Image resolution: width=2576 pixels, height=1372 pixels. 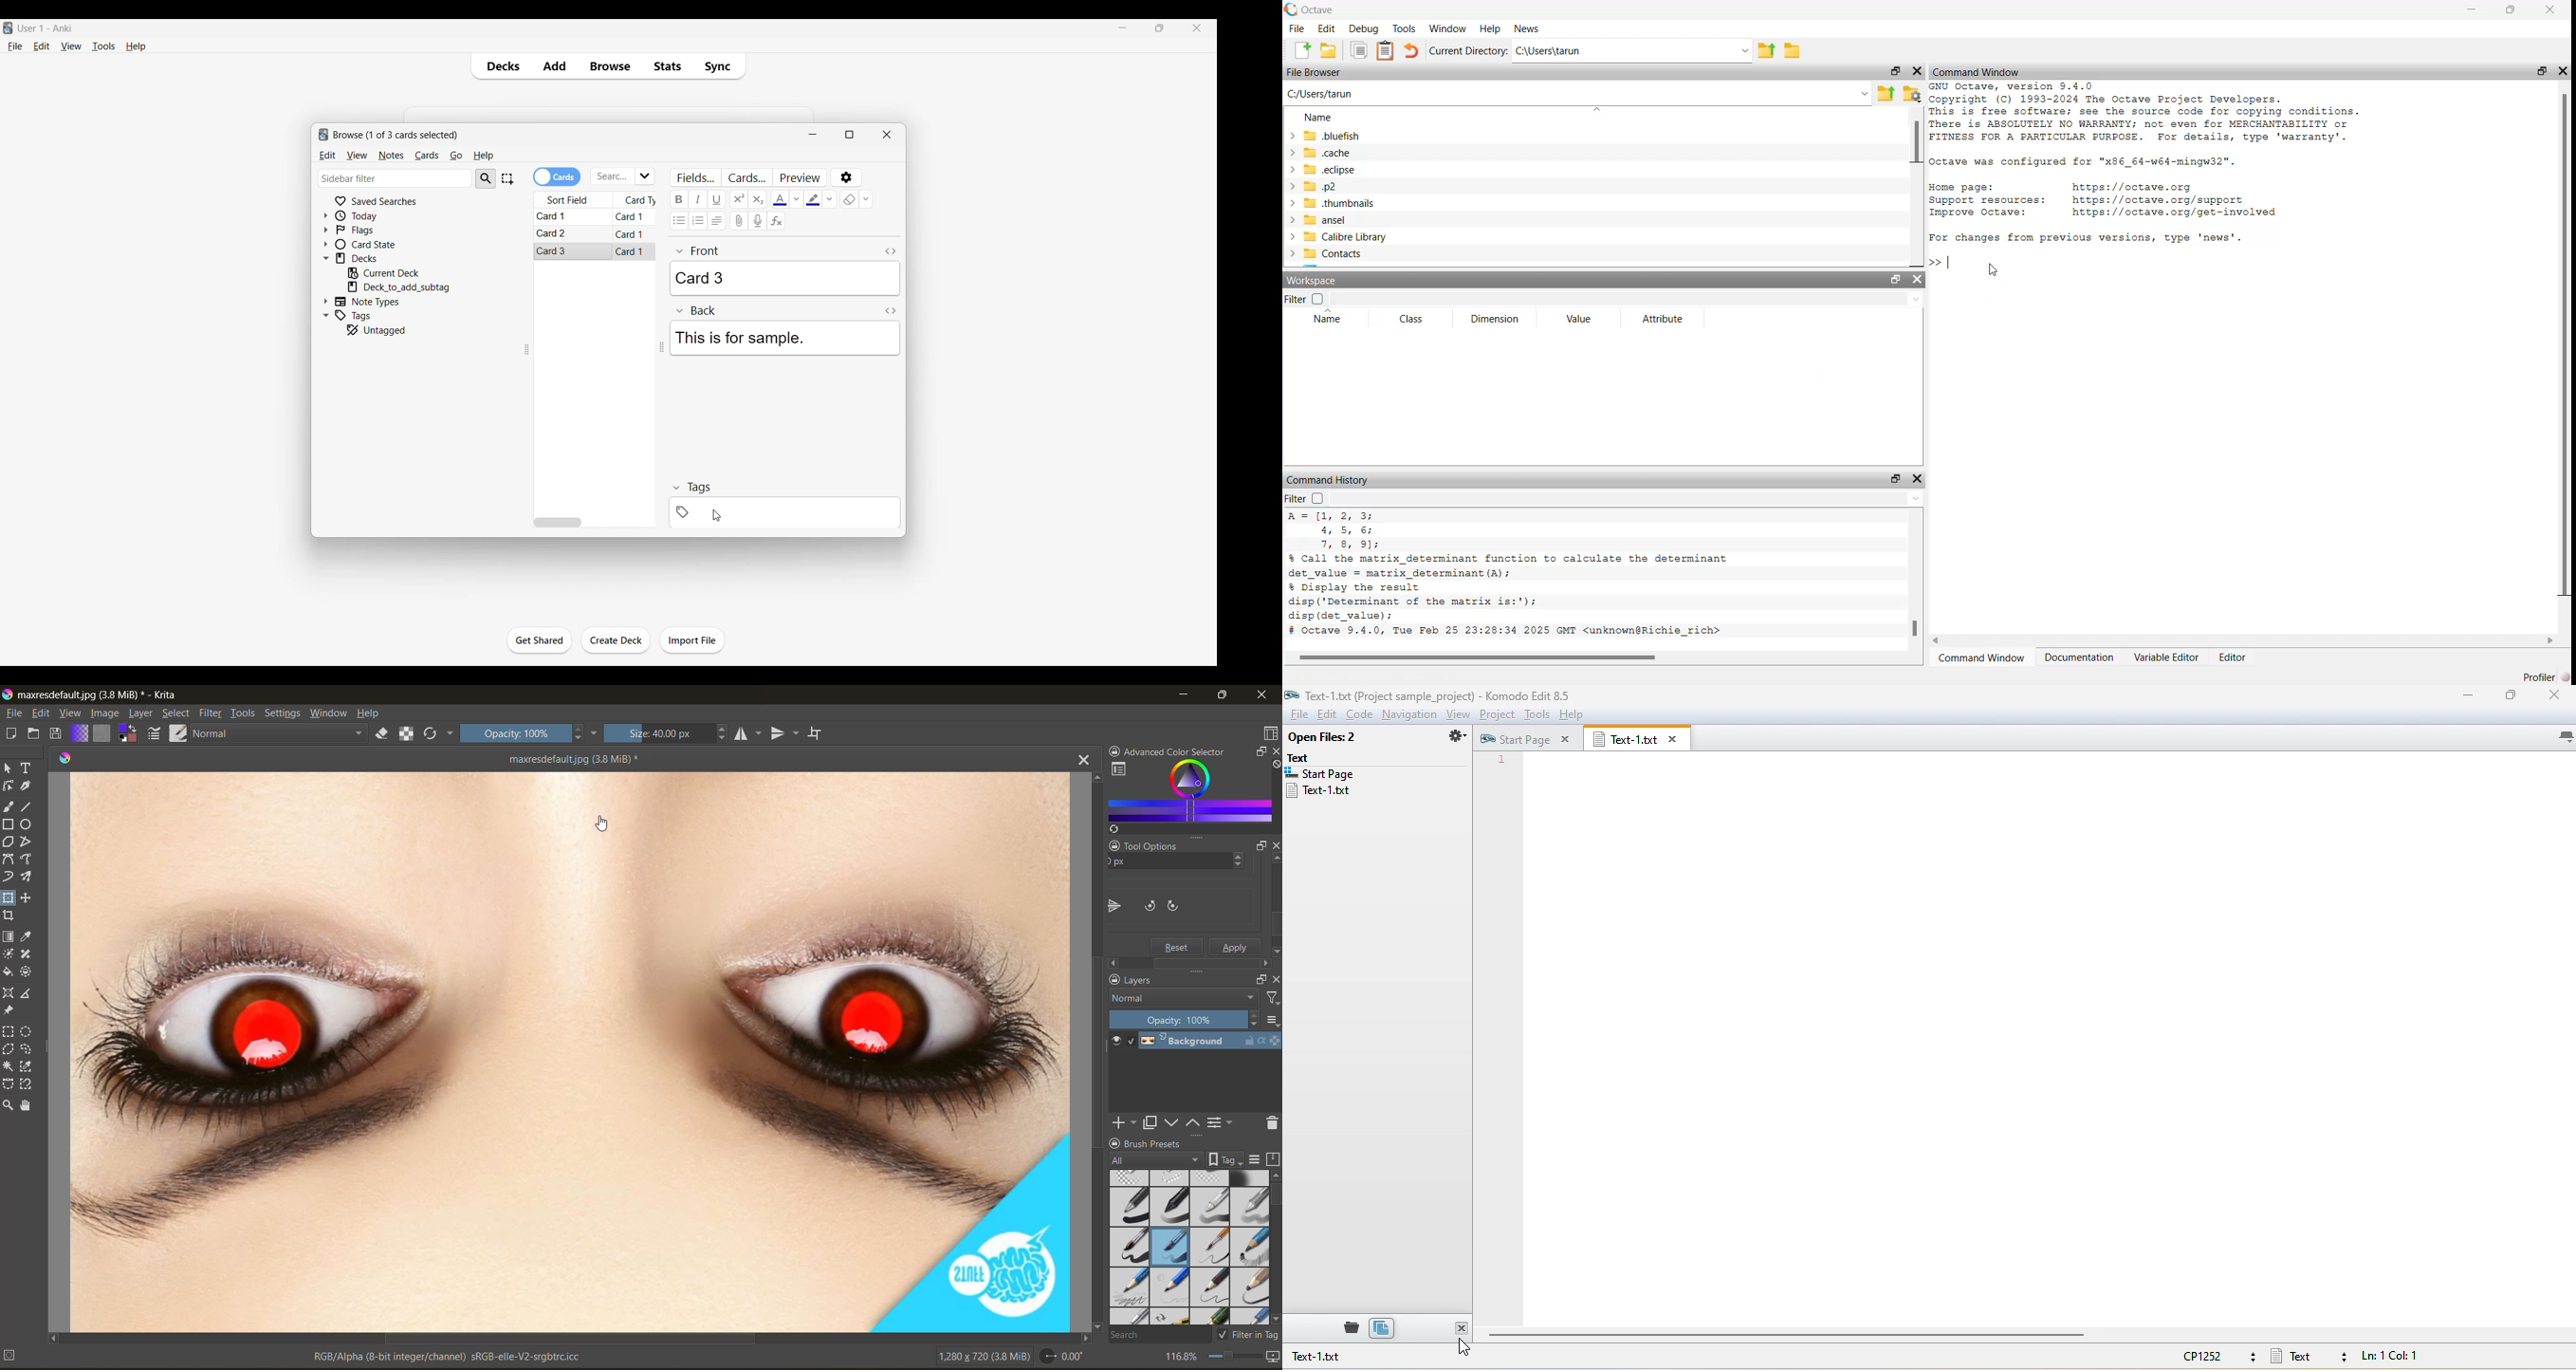 I want to click on Attach audio/video/picture, so click(x=739, y=221).